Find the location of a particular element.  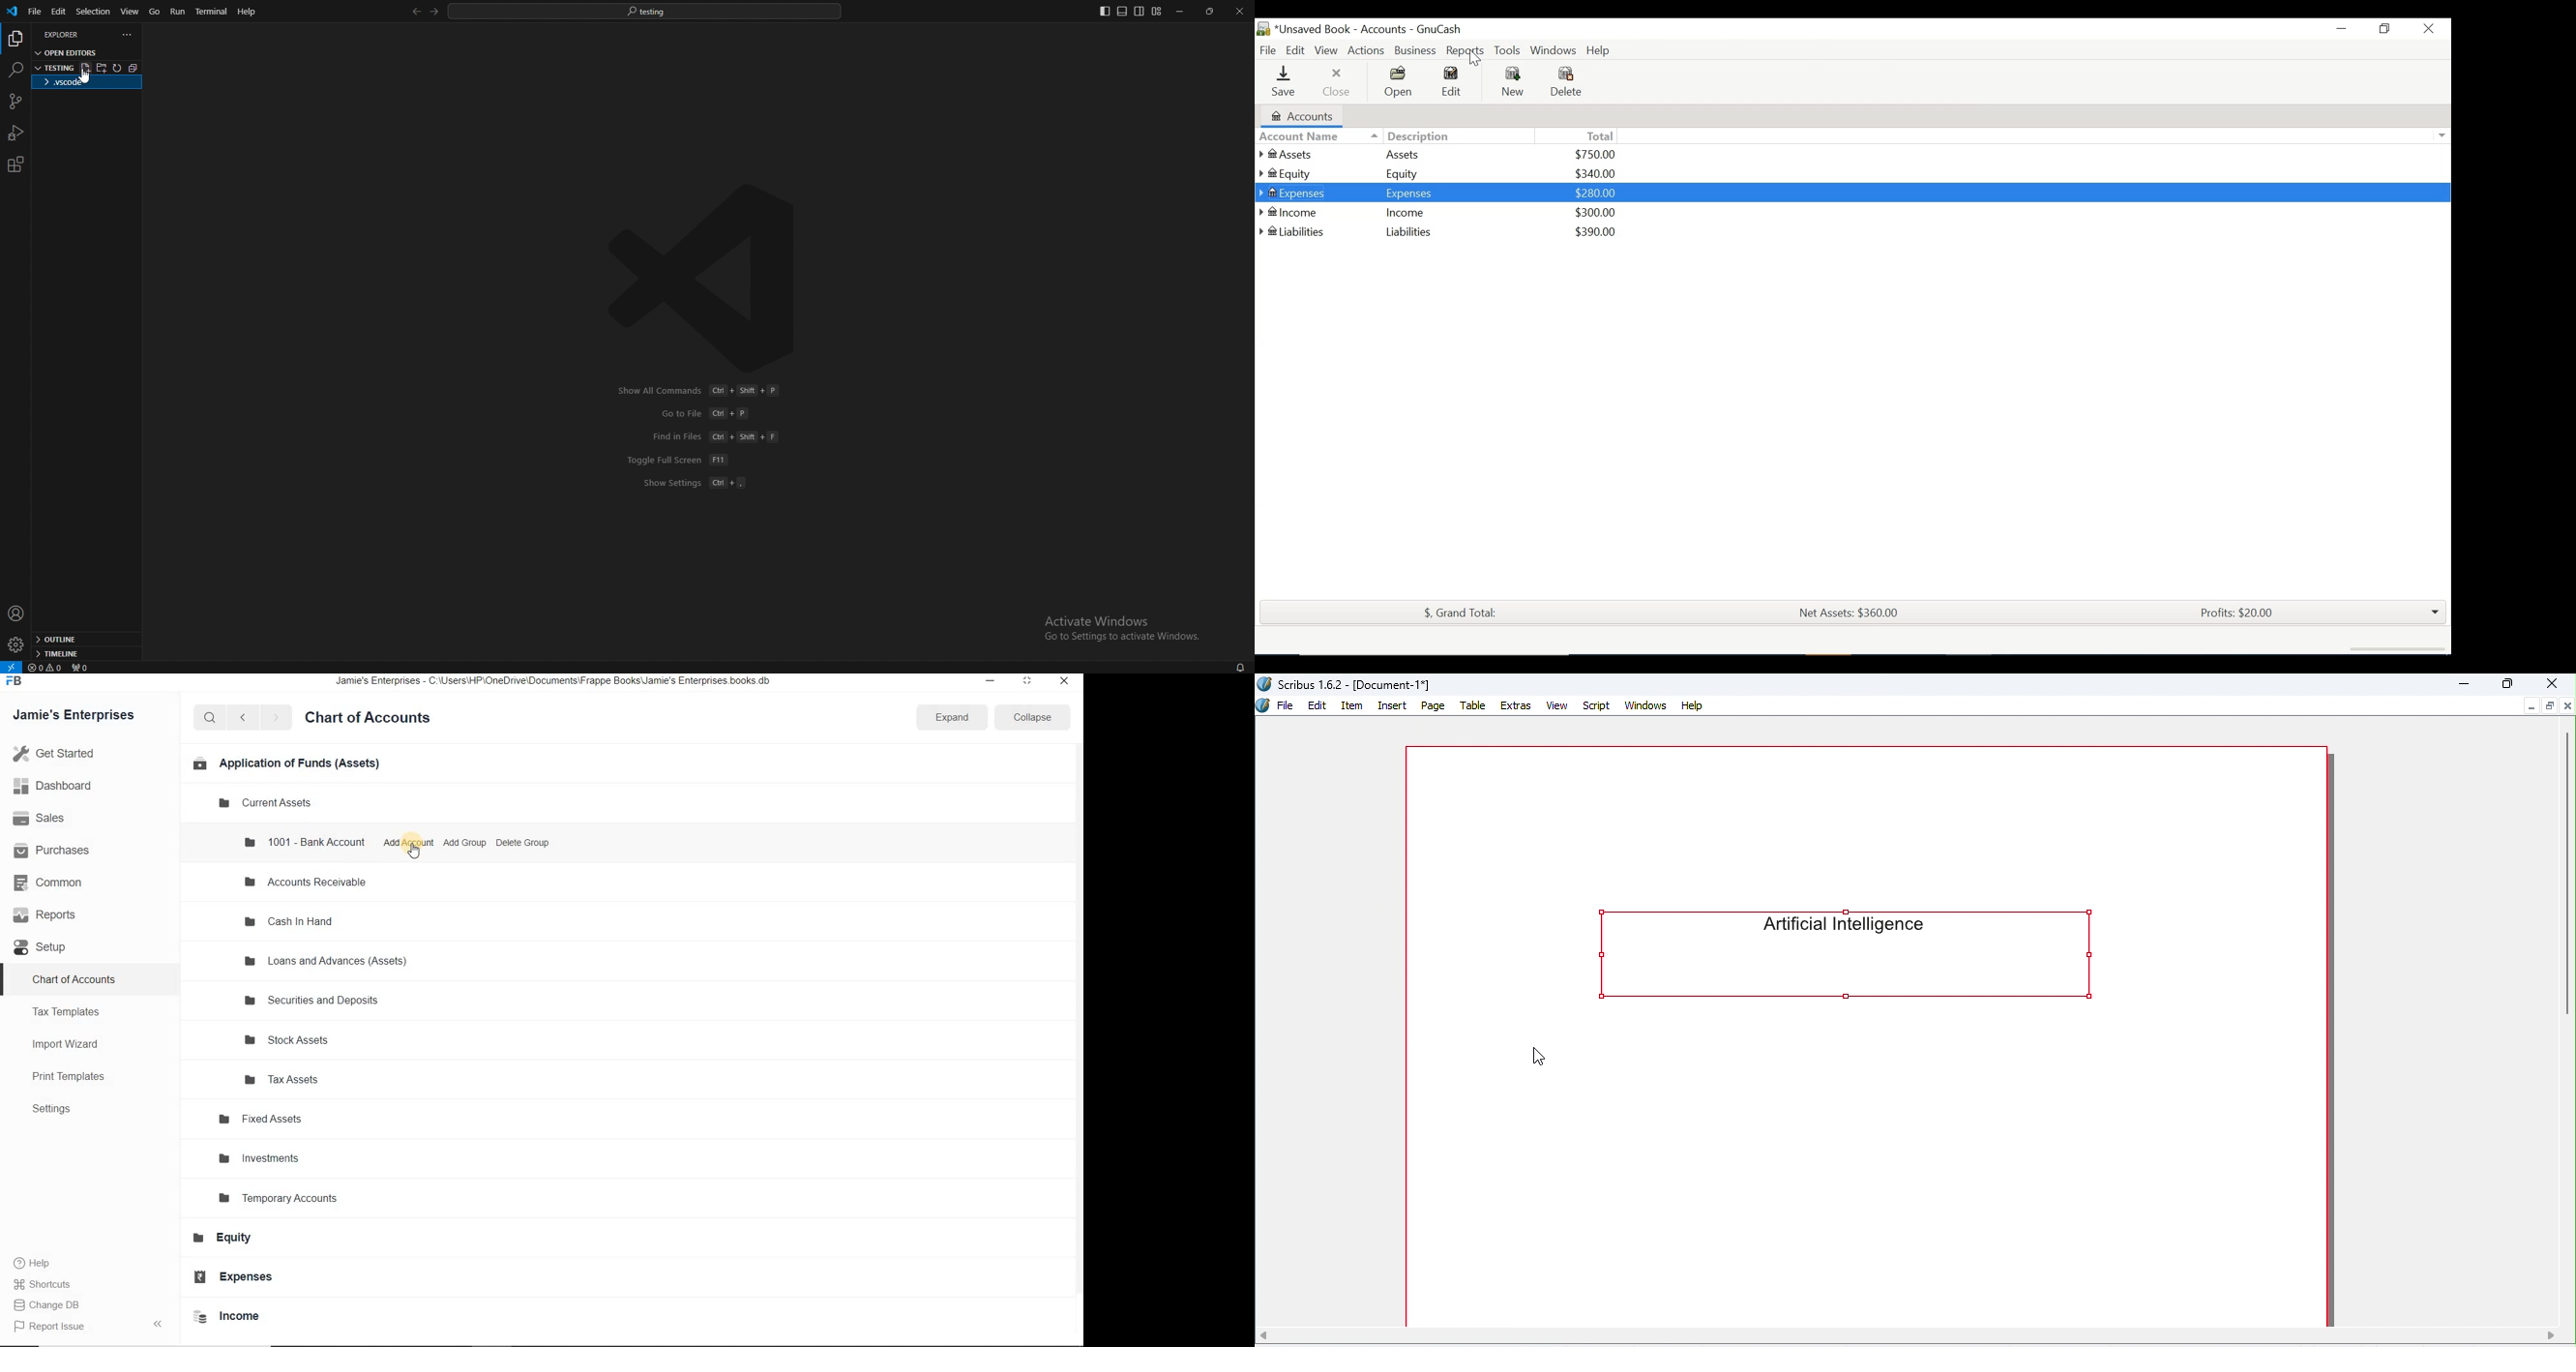

Help is located at coordinates (39, 1264).